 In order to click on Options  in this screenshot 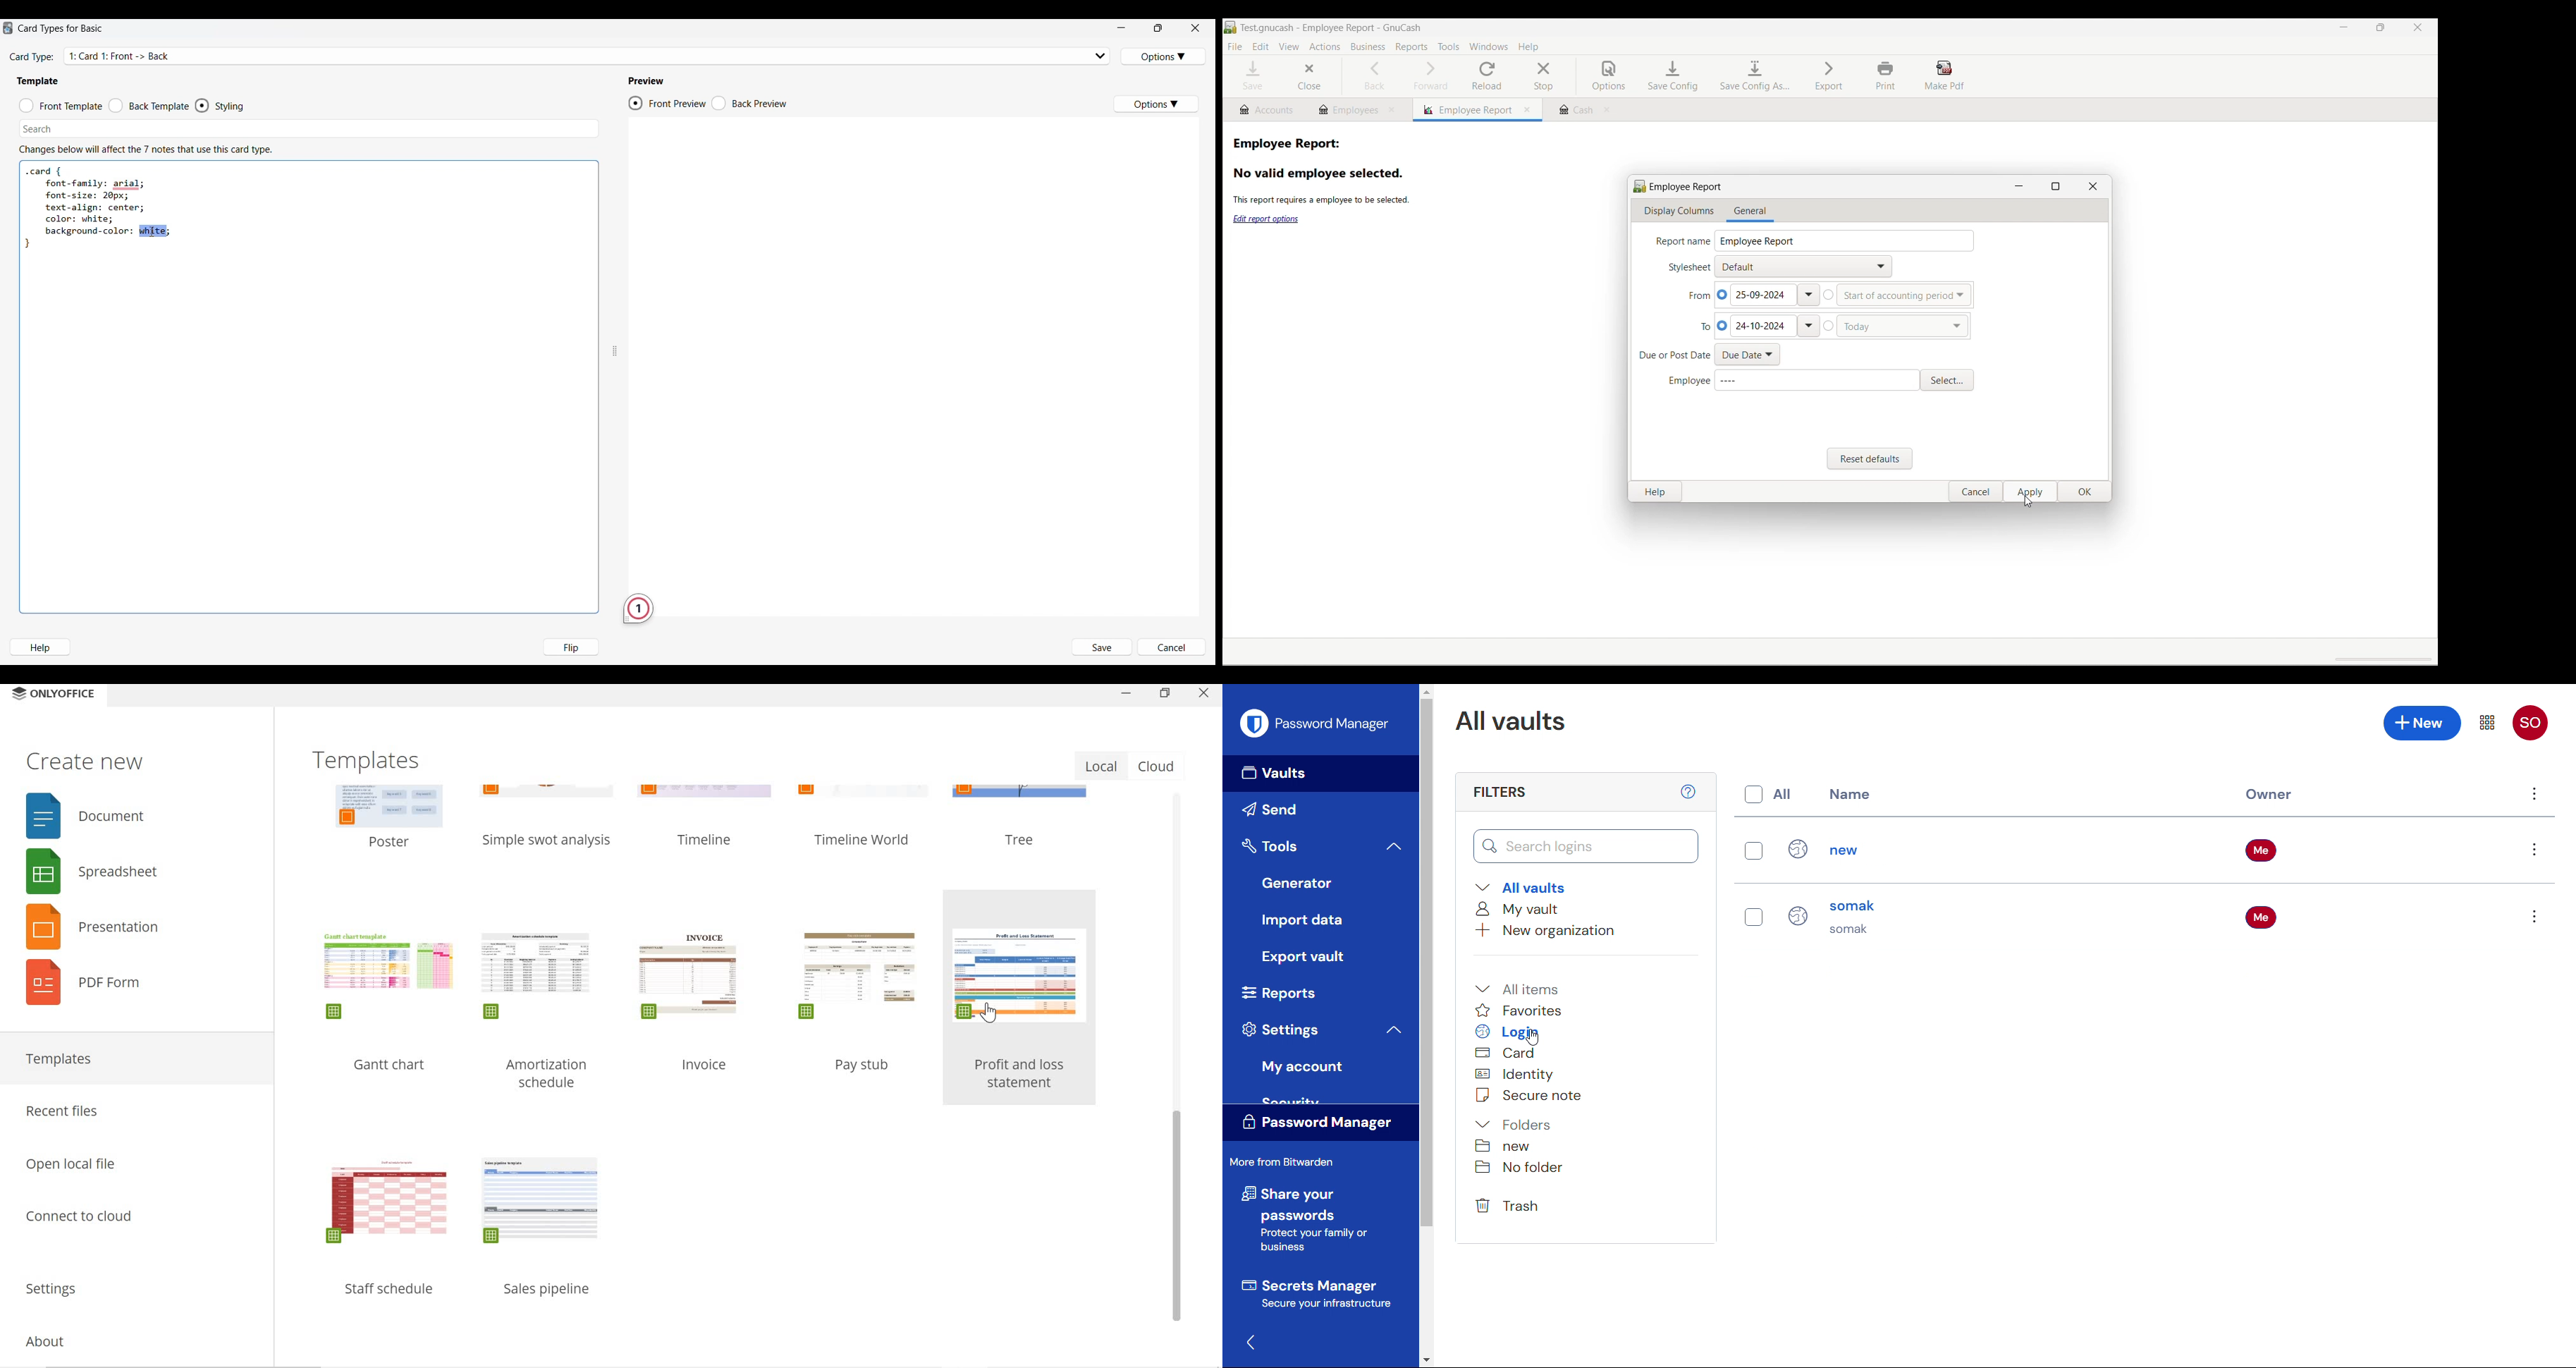, I will do `click(2534, 849)`.